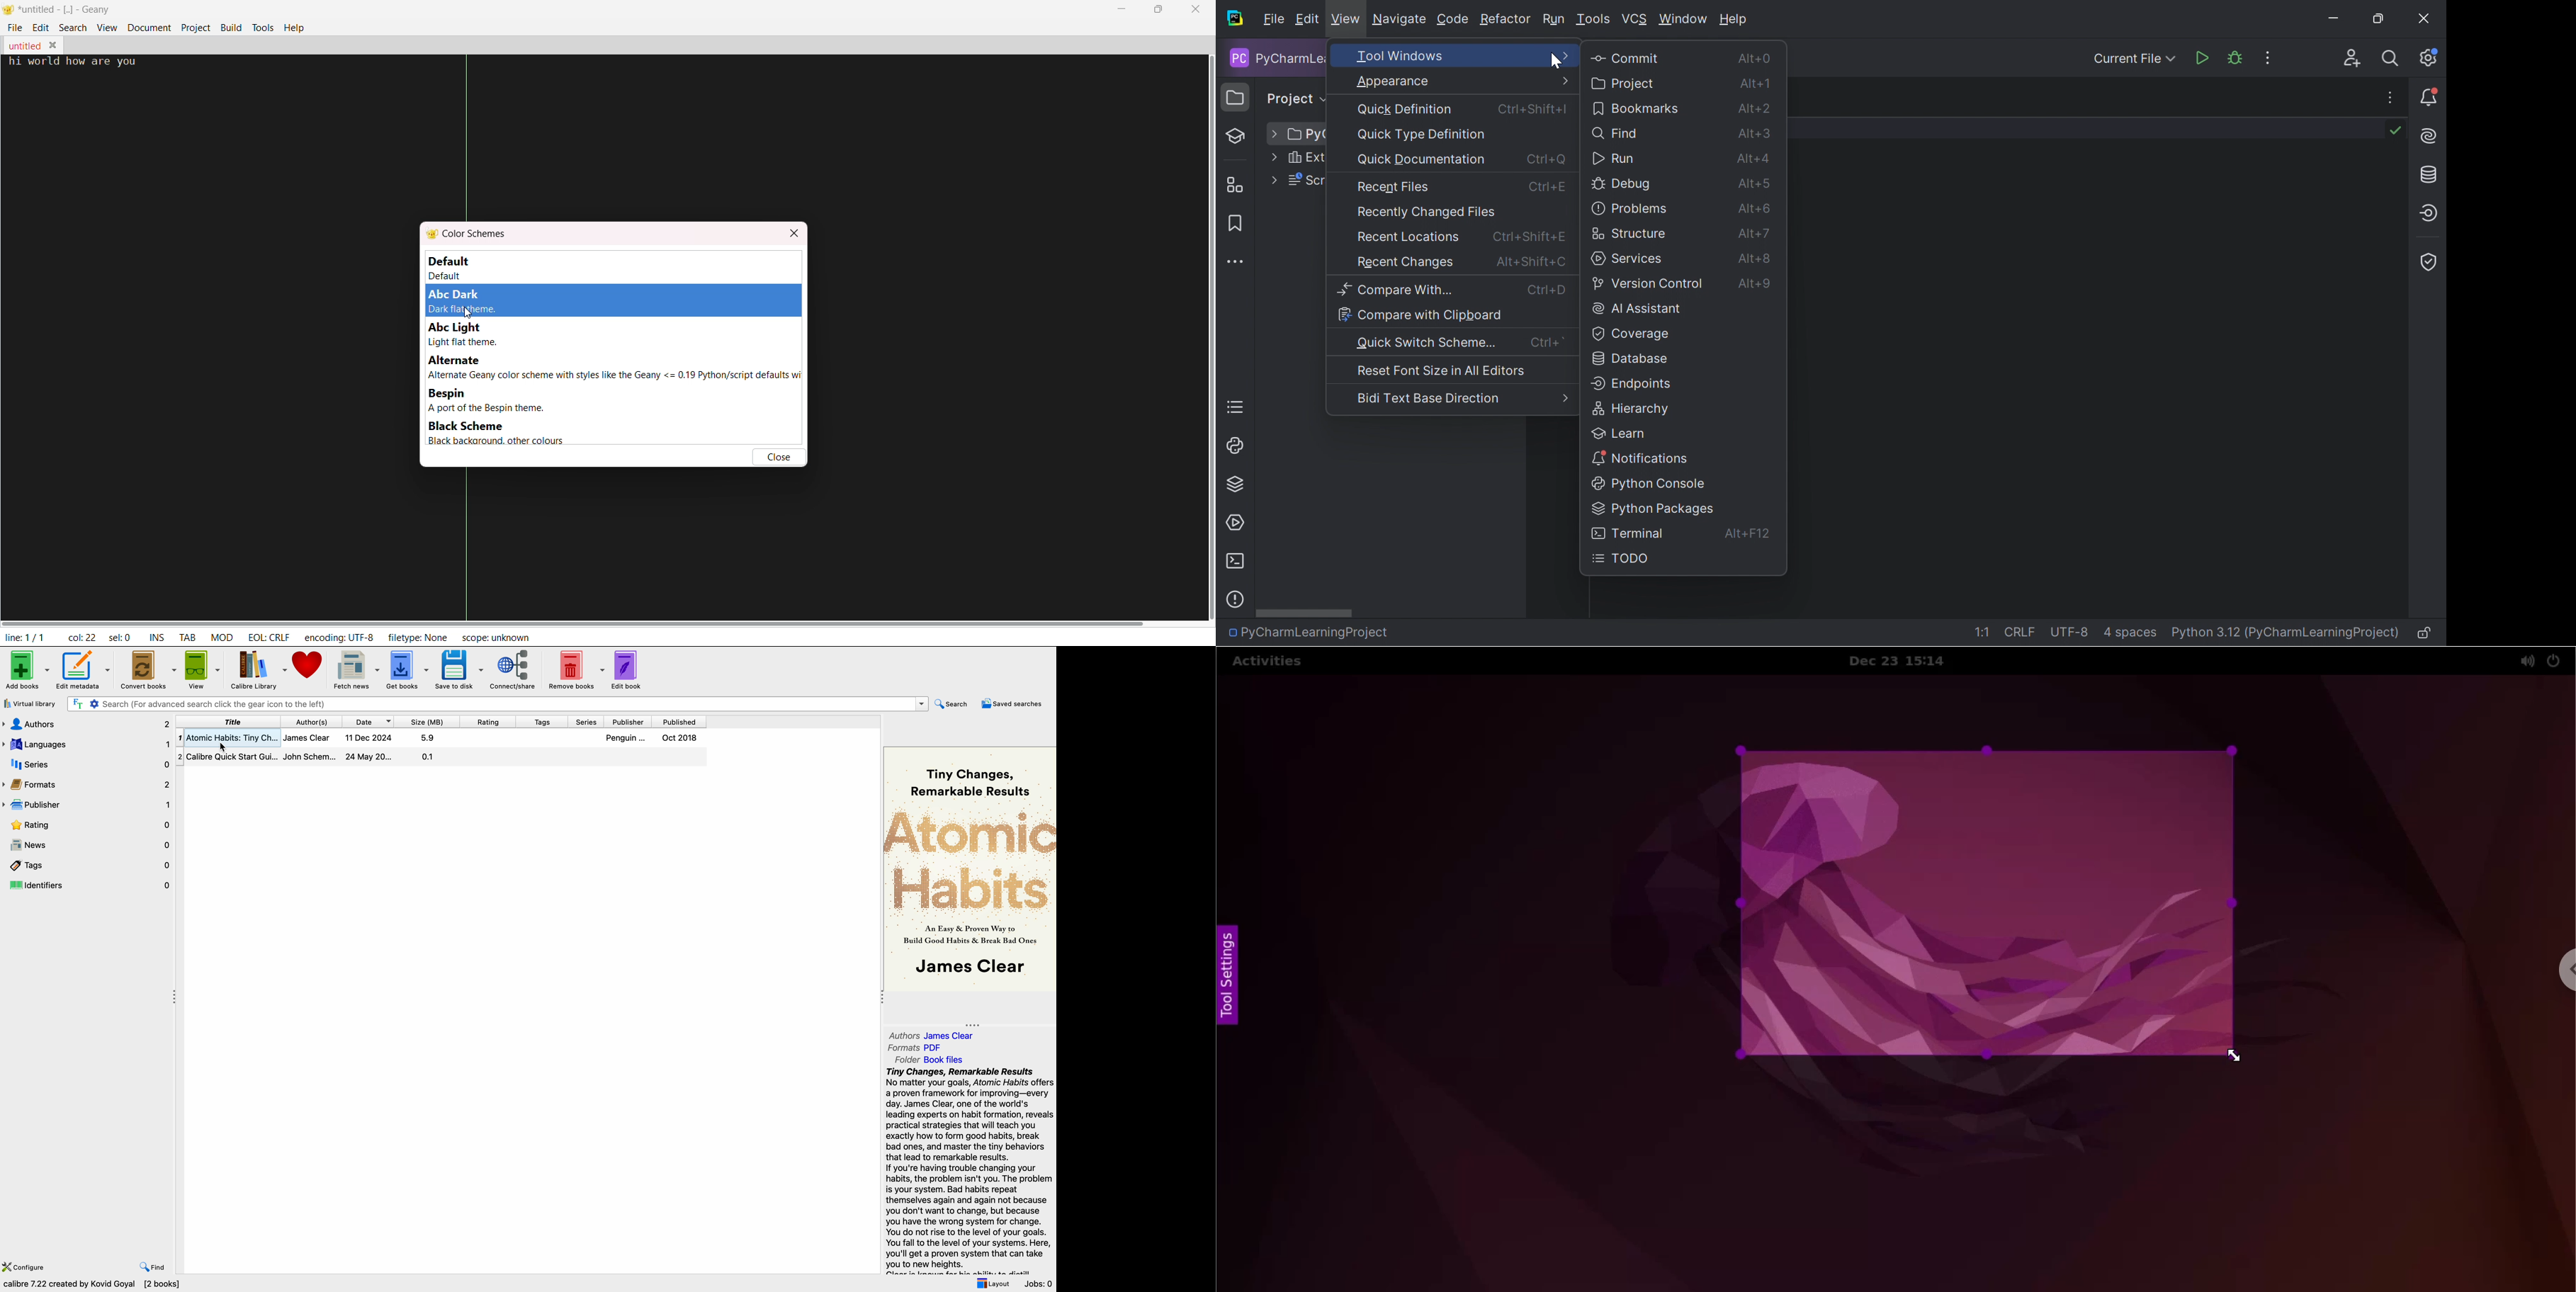 Image resolution: width=2576 pixels, height=1316 pixels. Describe the element at coordinates (1557, 61) in the screenshot. I see `Cursor` at that location.